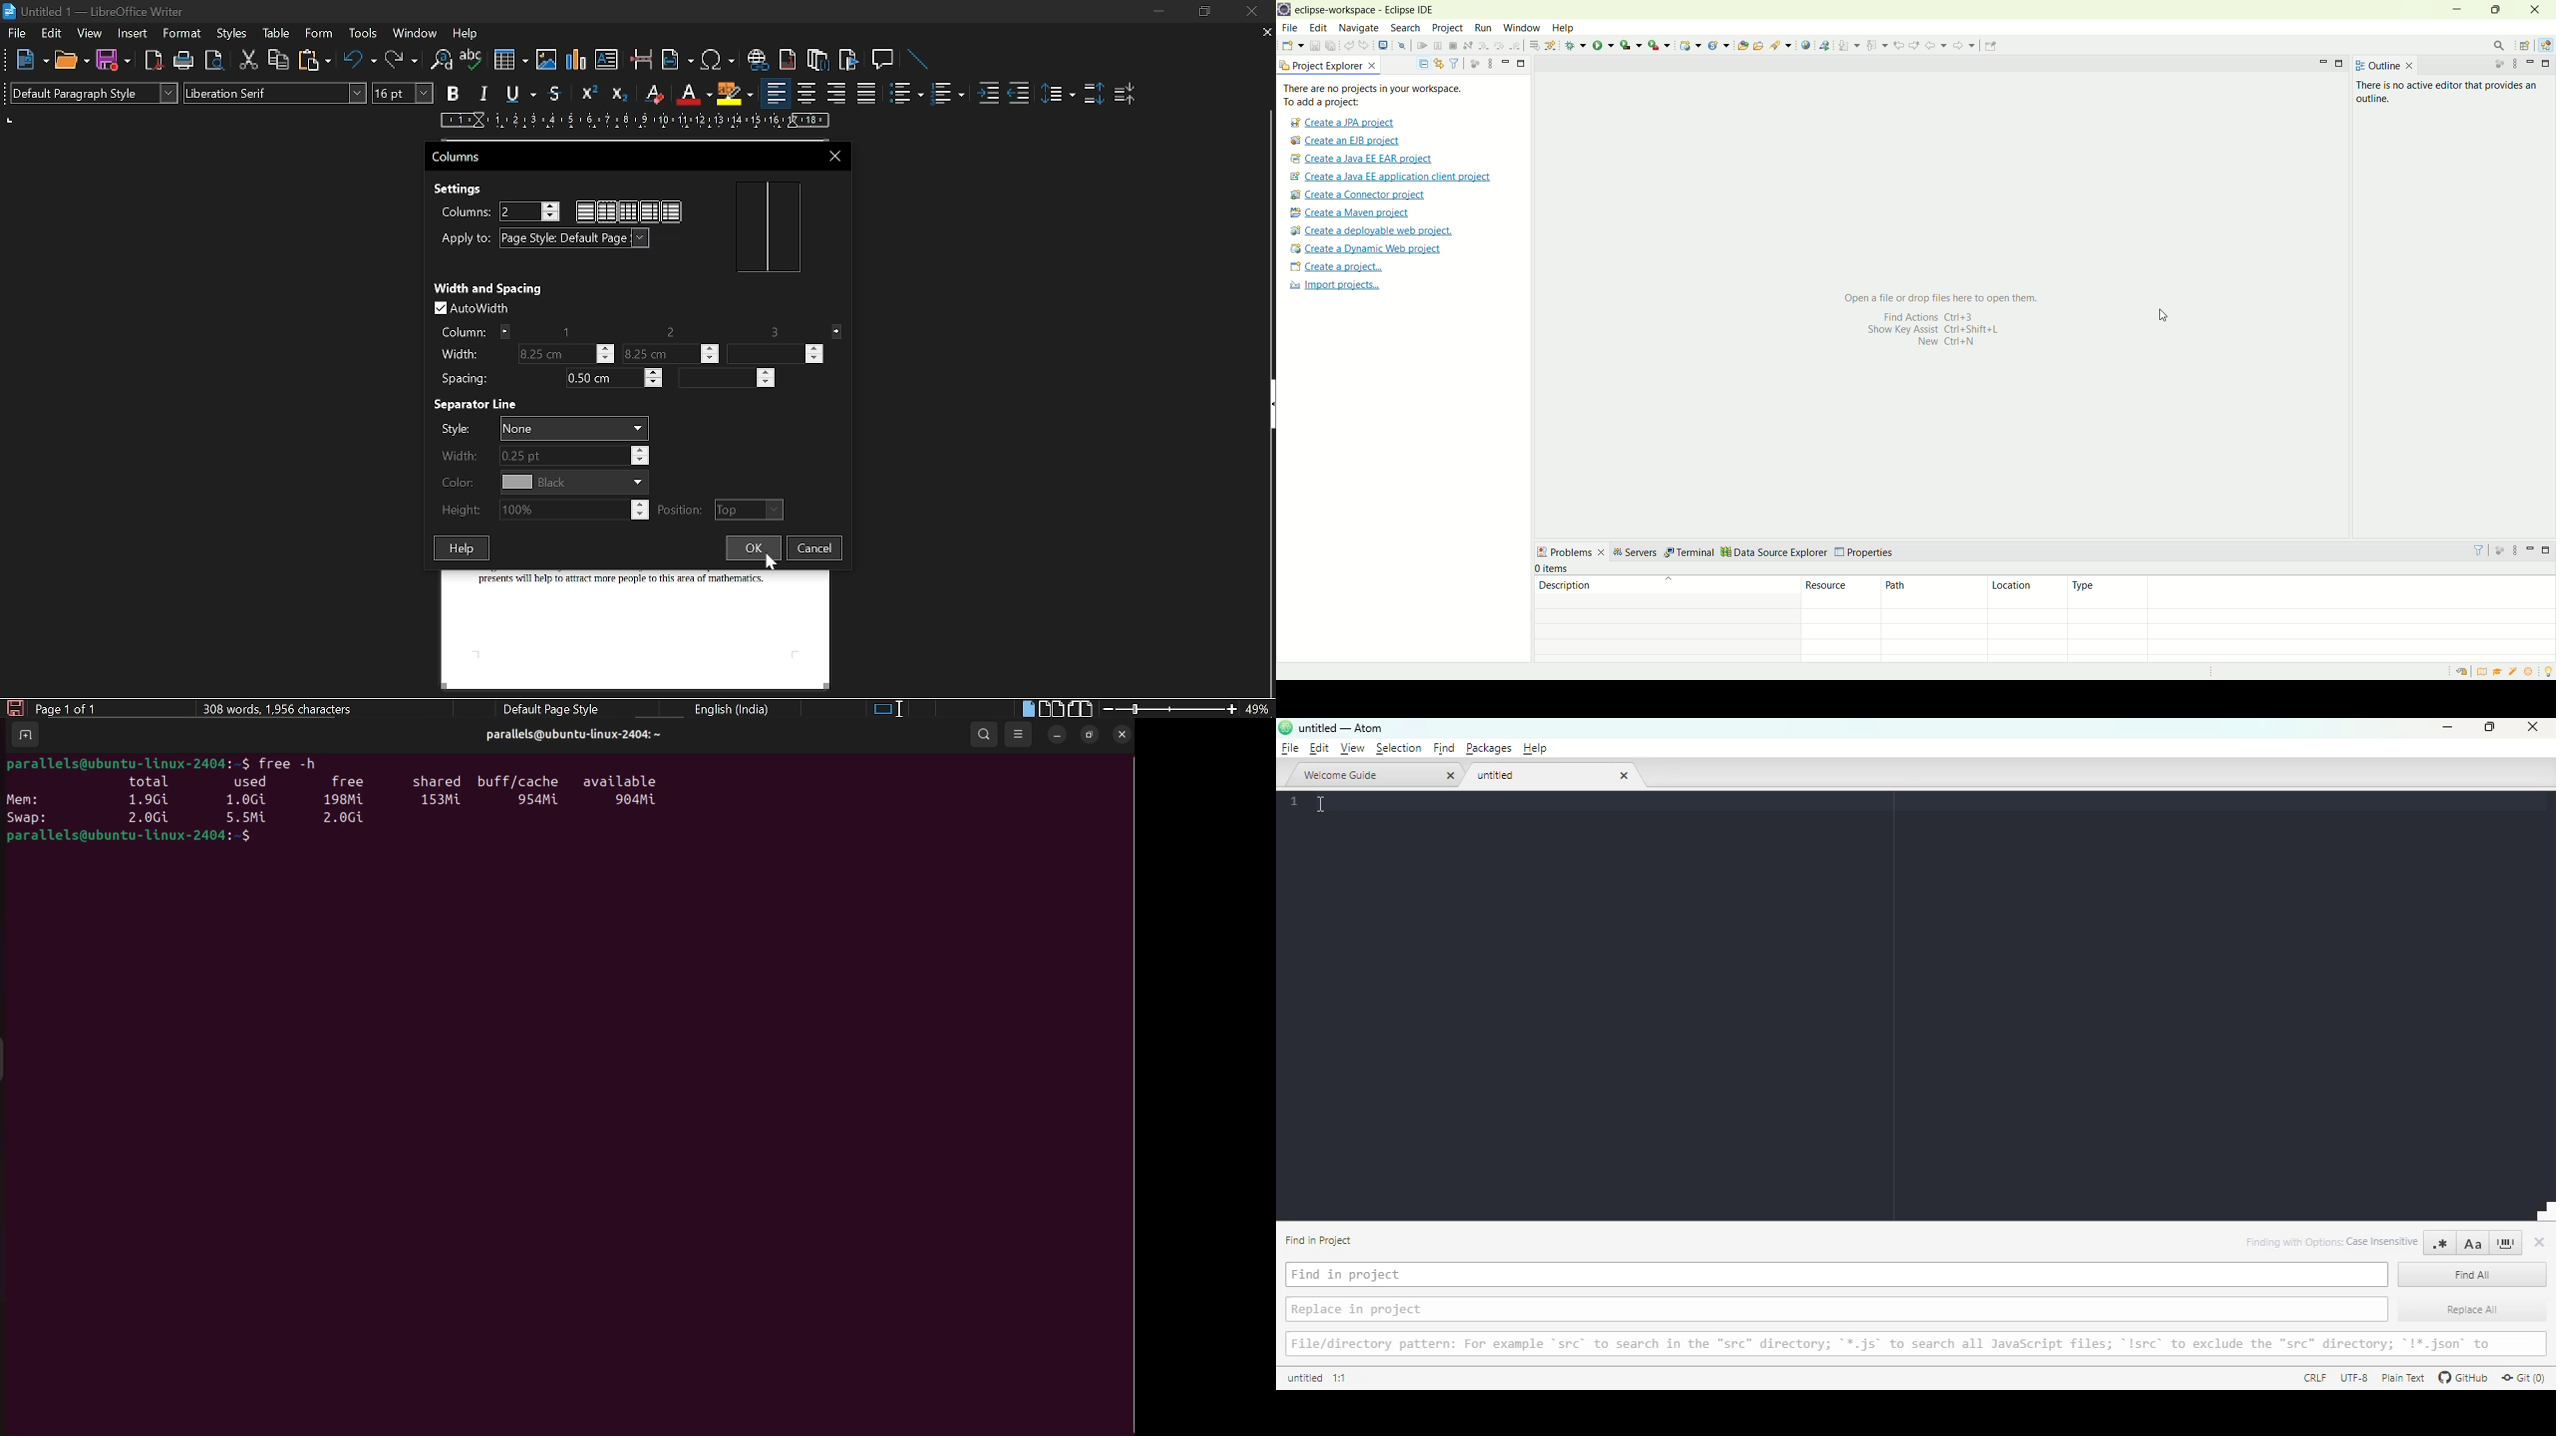 The image size is (2576, 1456). Describe the element at coordinates (723, 379) in the screenshot. I see `Spacing 2` at that location.